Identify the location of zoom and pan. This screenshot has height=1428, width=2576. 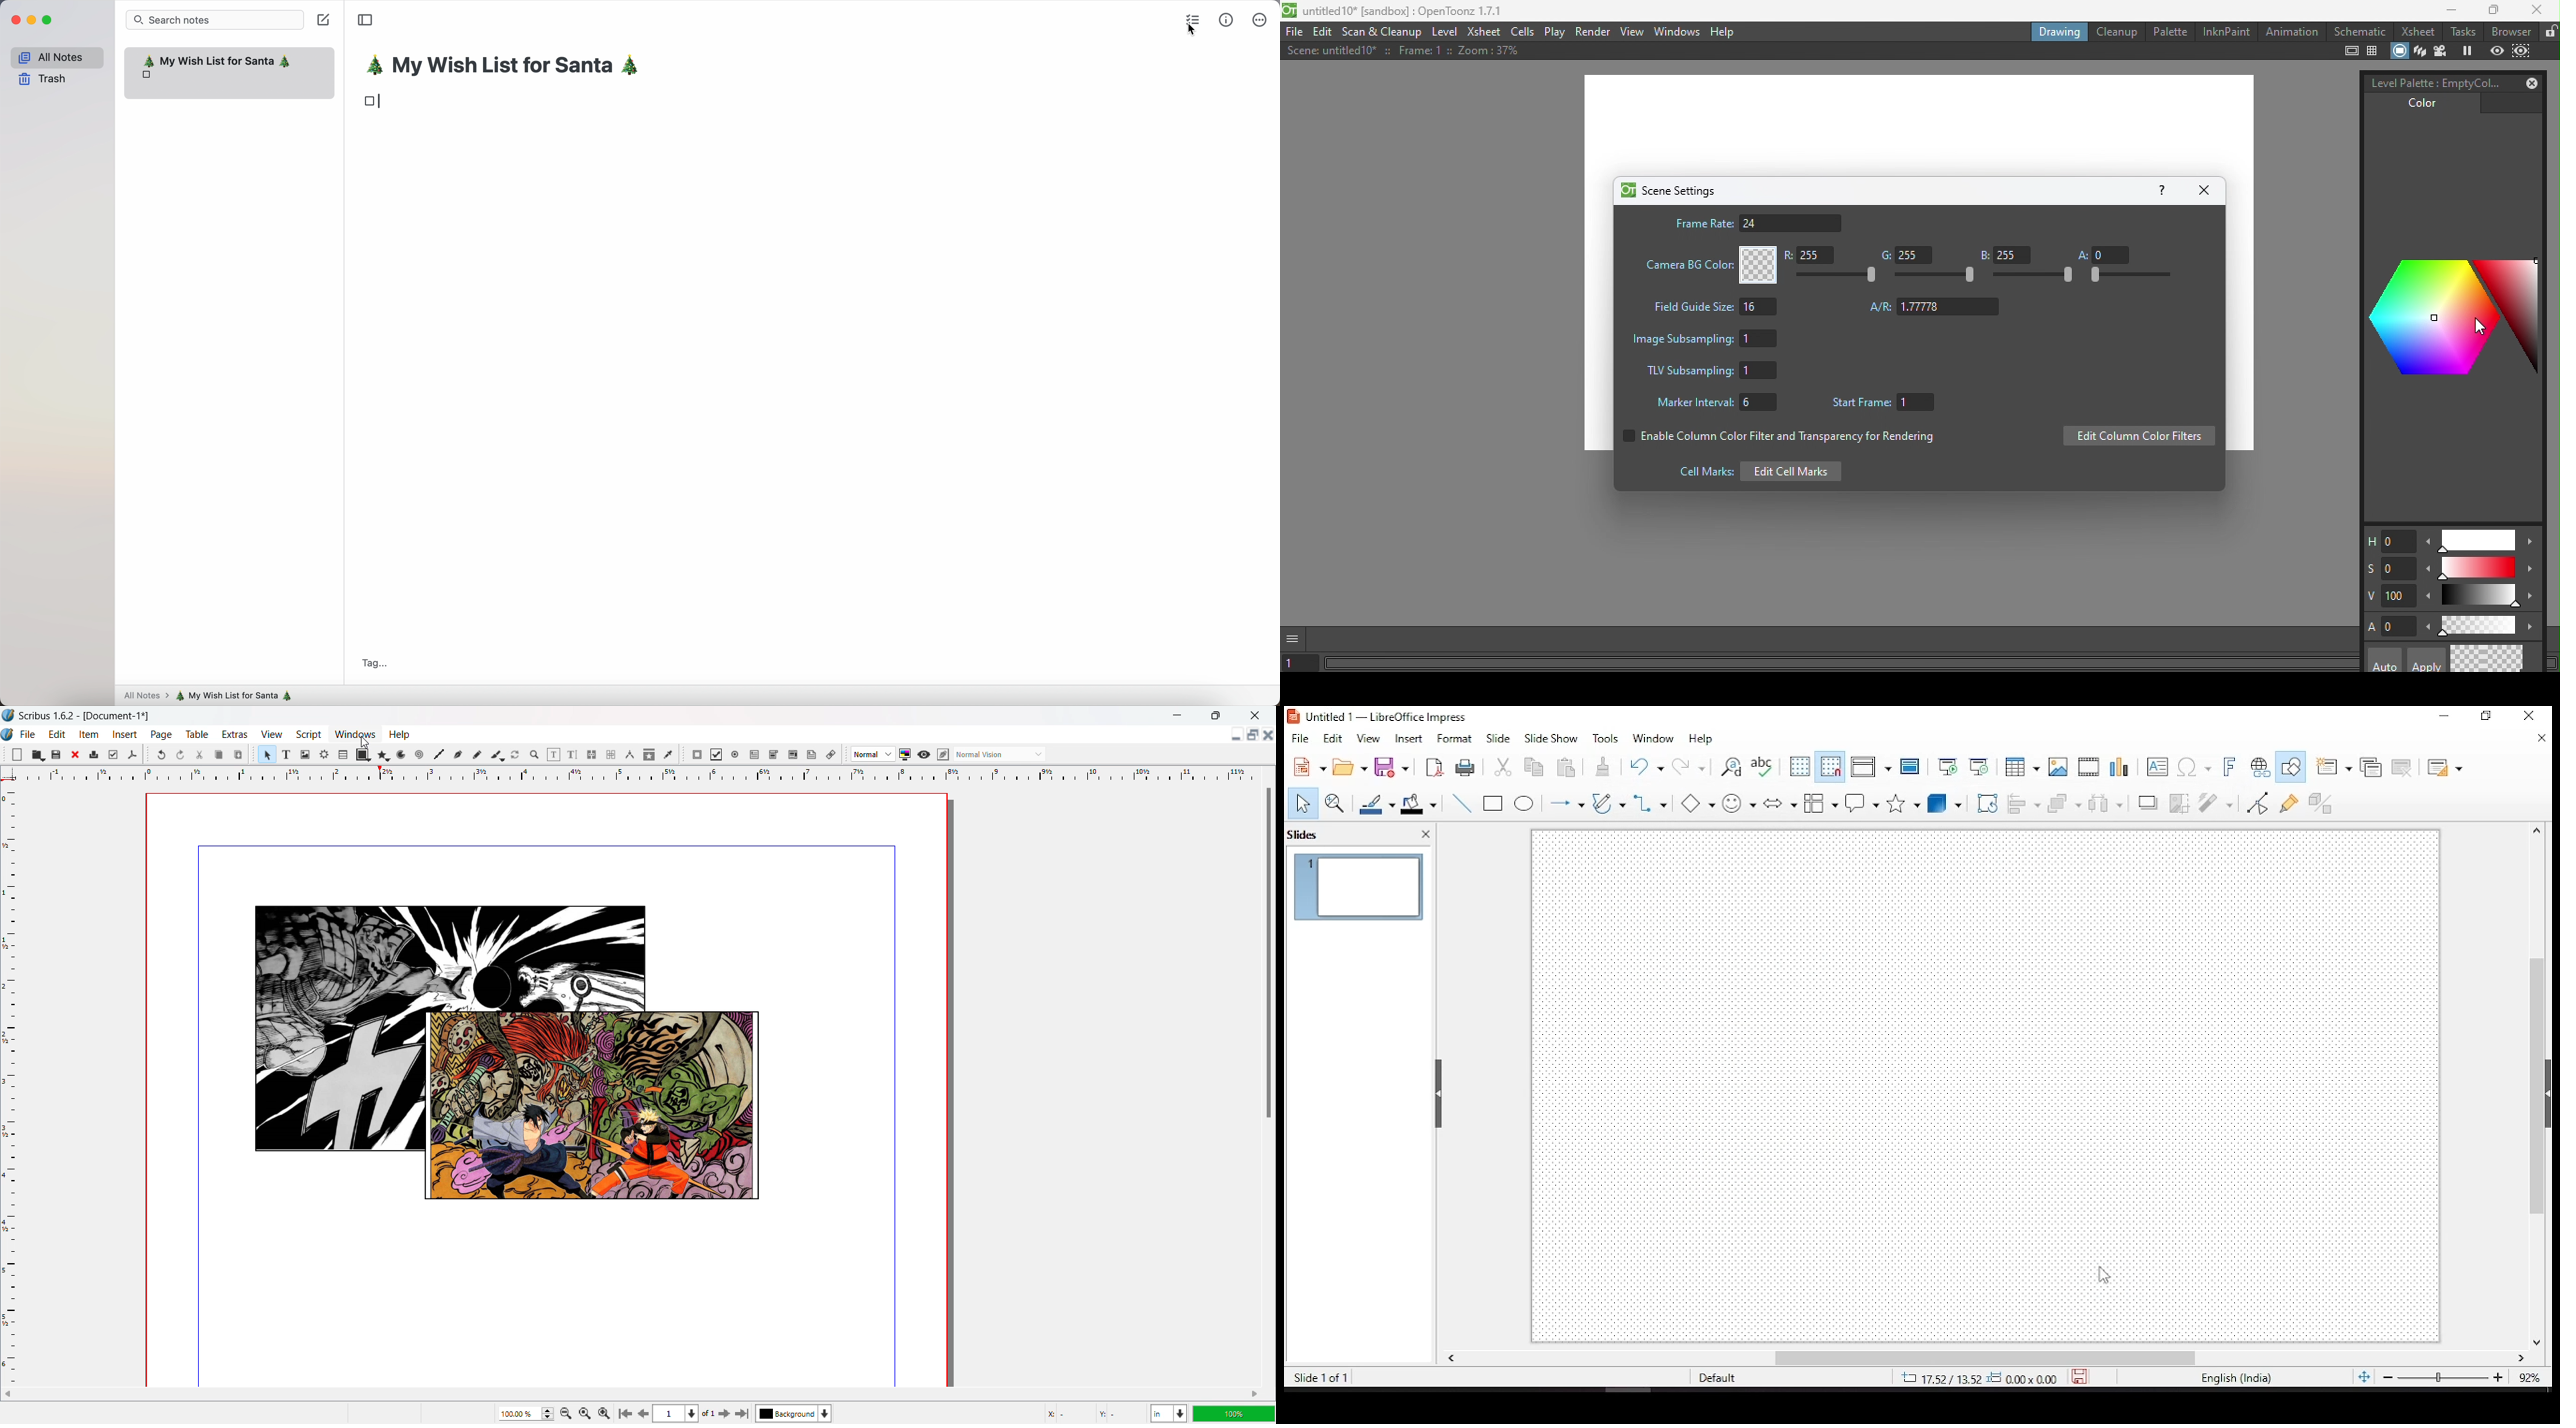
(1338, 804).